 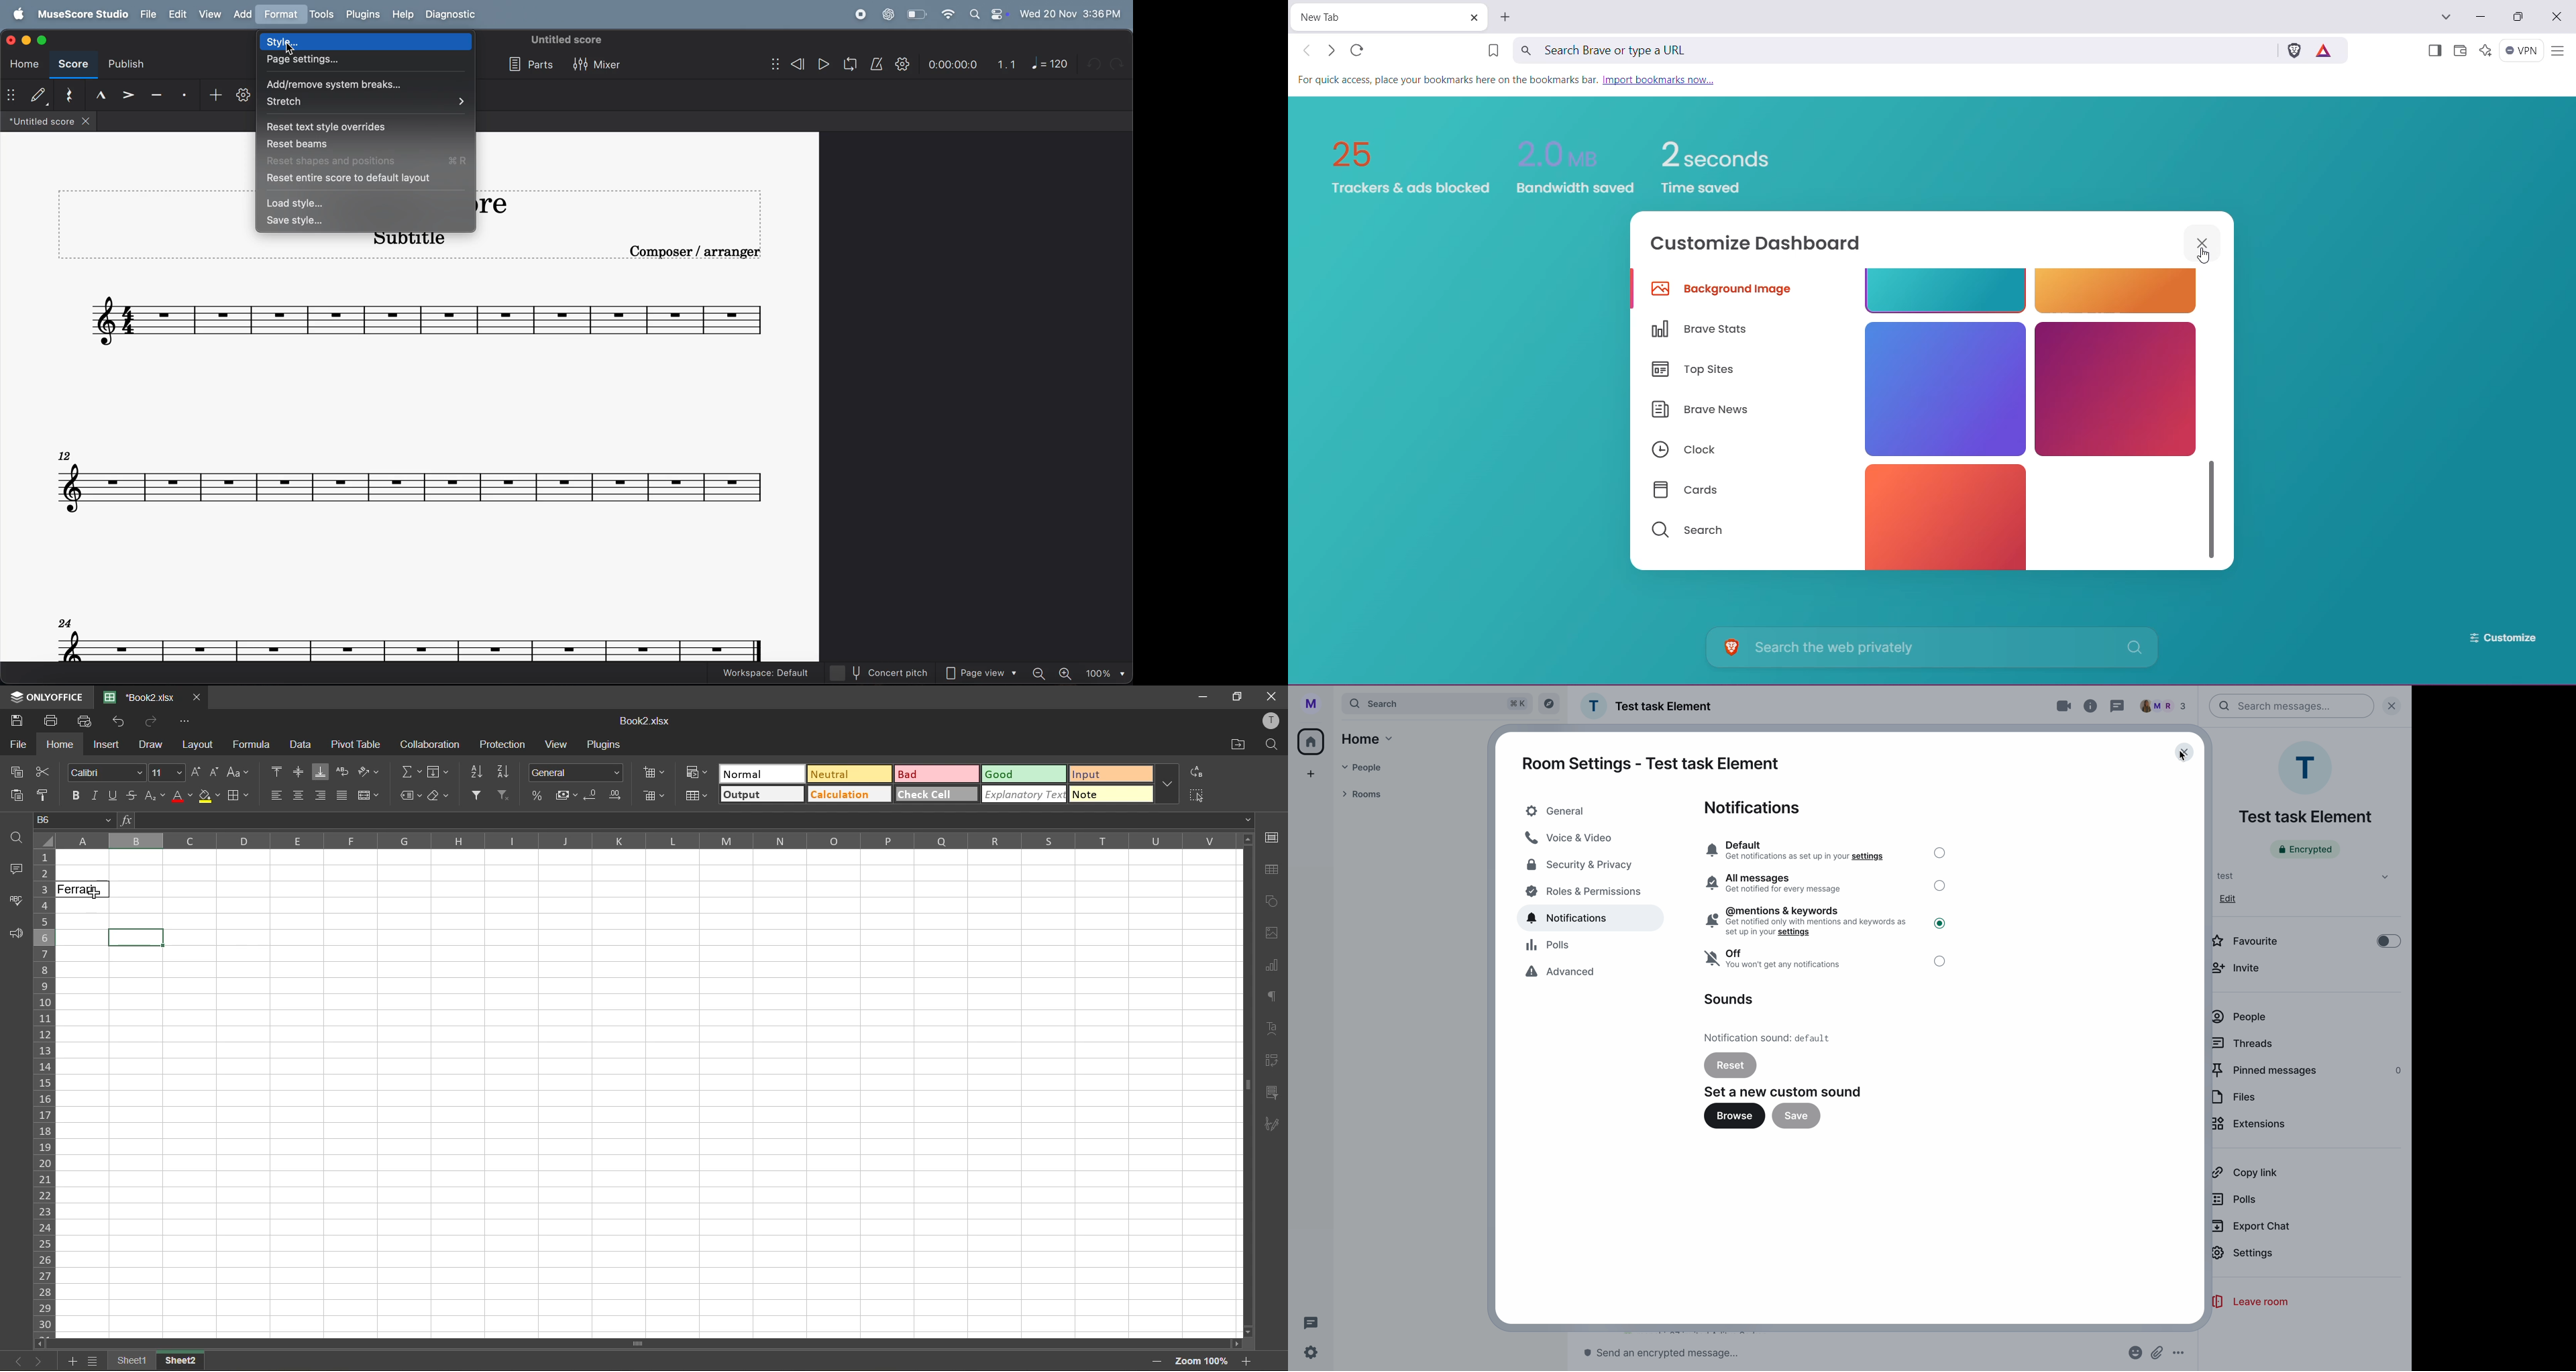 I want to click on zoom factor, so click(x=1200, y=1363).